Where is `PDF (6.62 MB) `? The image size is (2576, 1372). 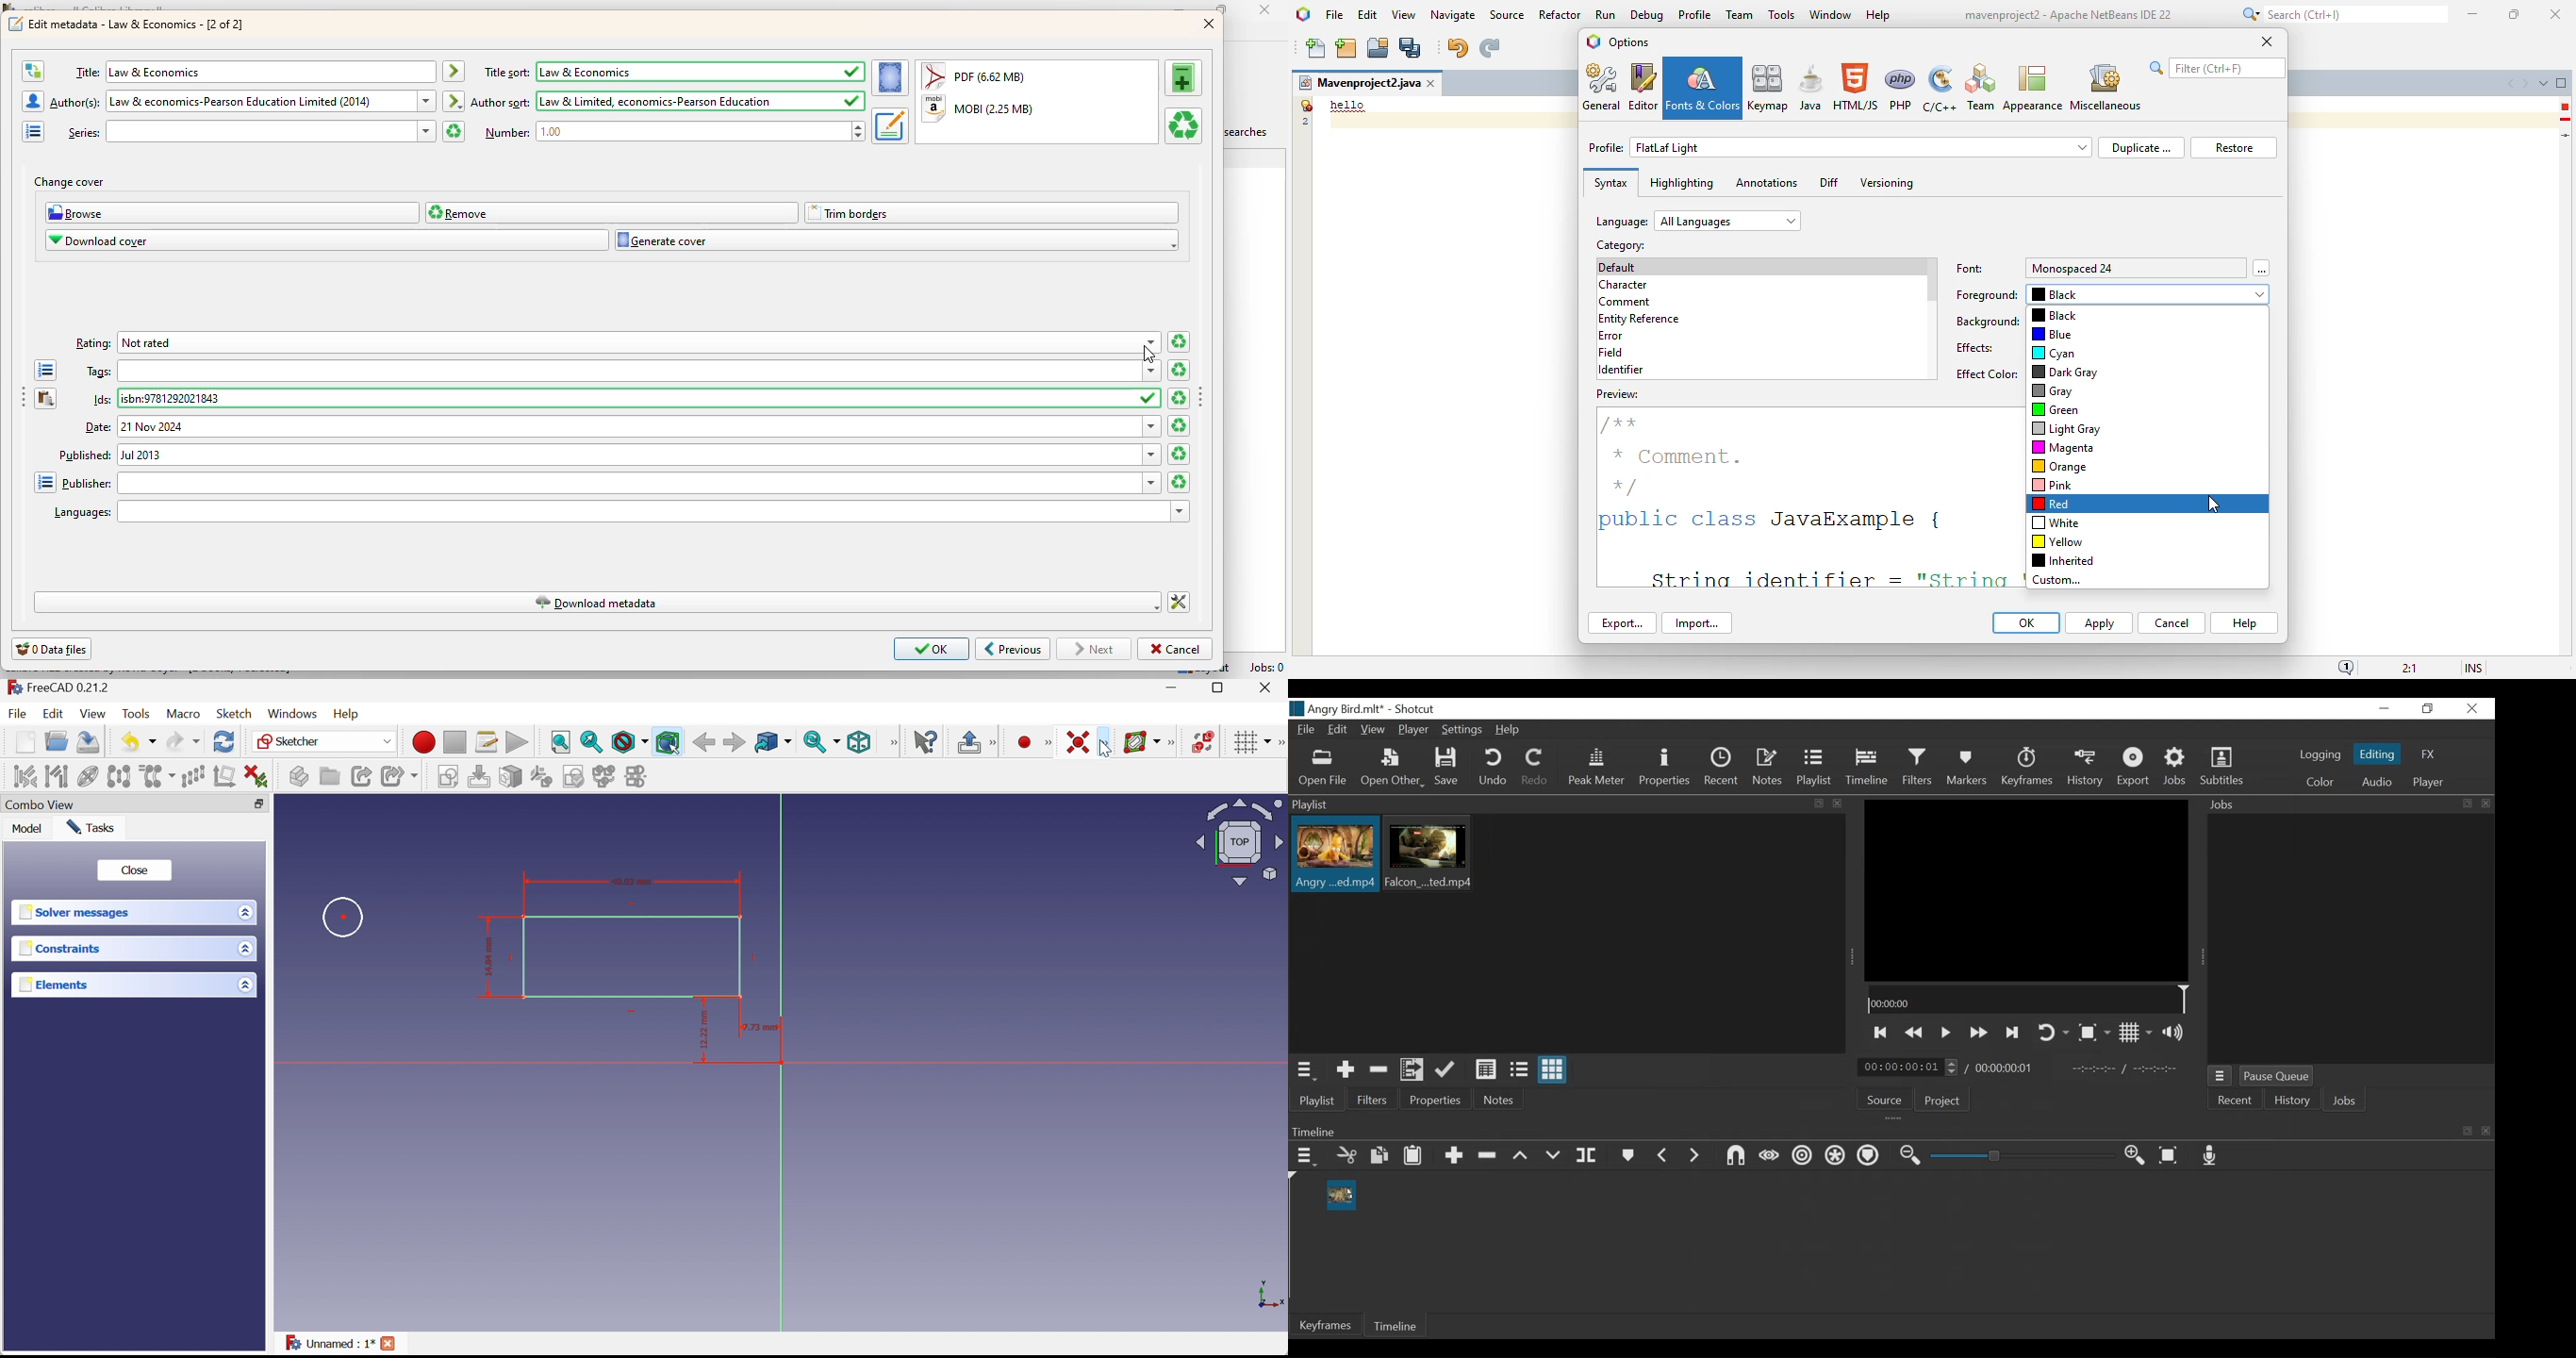 PDF (6.62 MB)  is located at coordinates (977, 75).